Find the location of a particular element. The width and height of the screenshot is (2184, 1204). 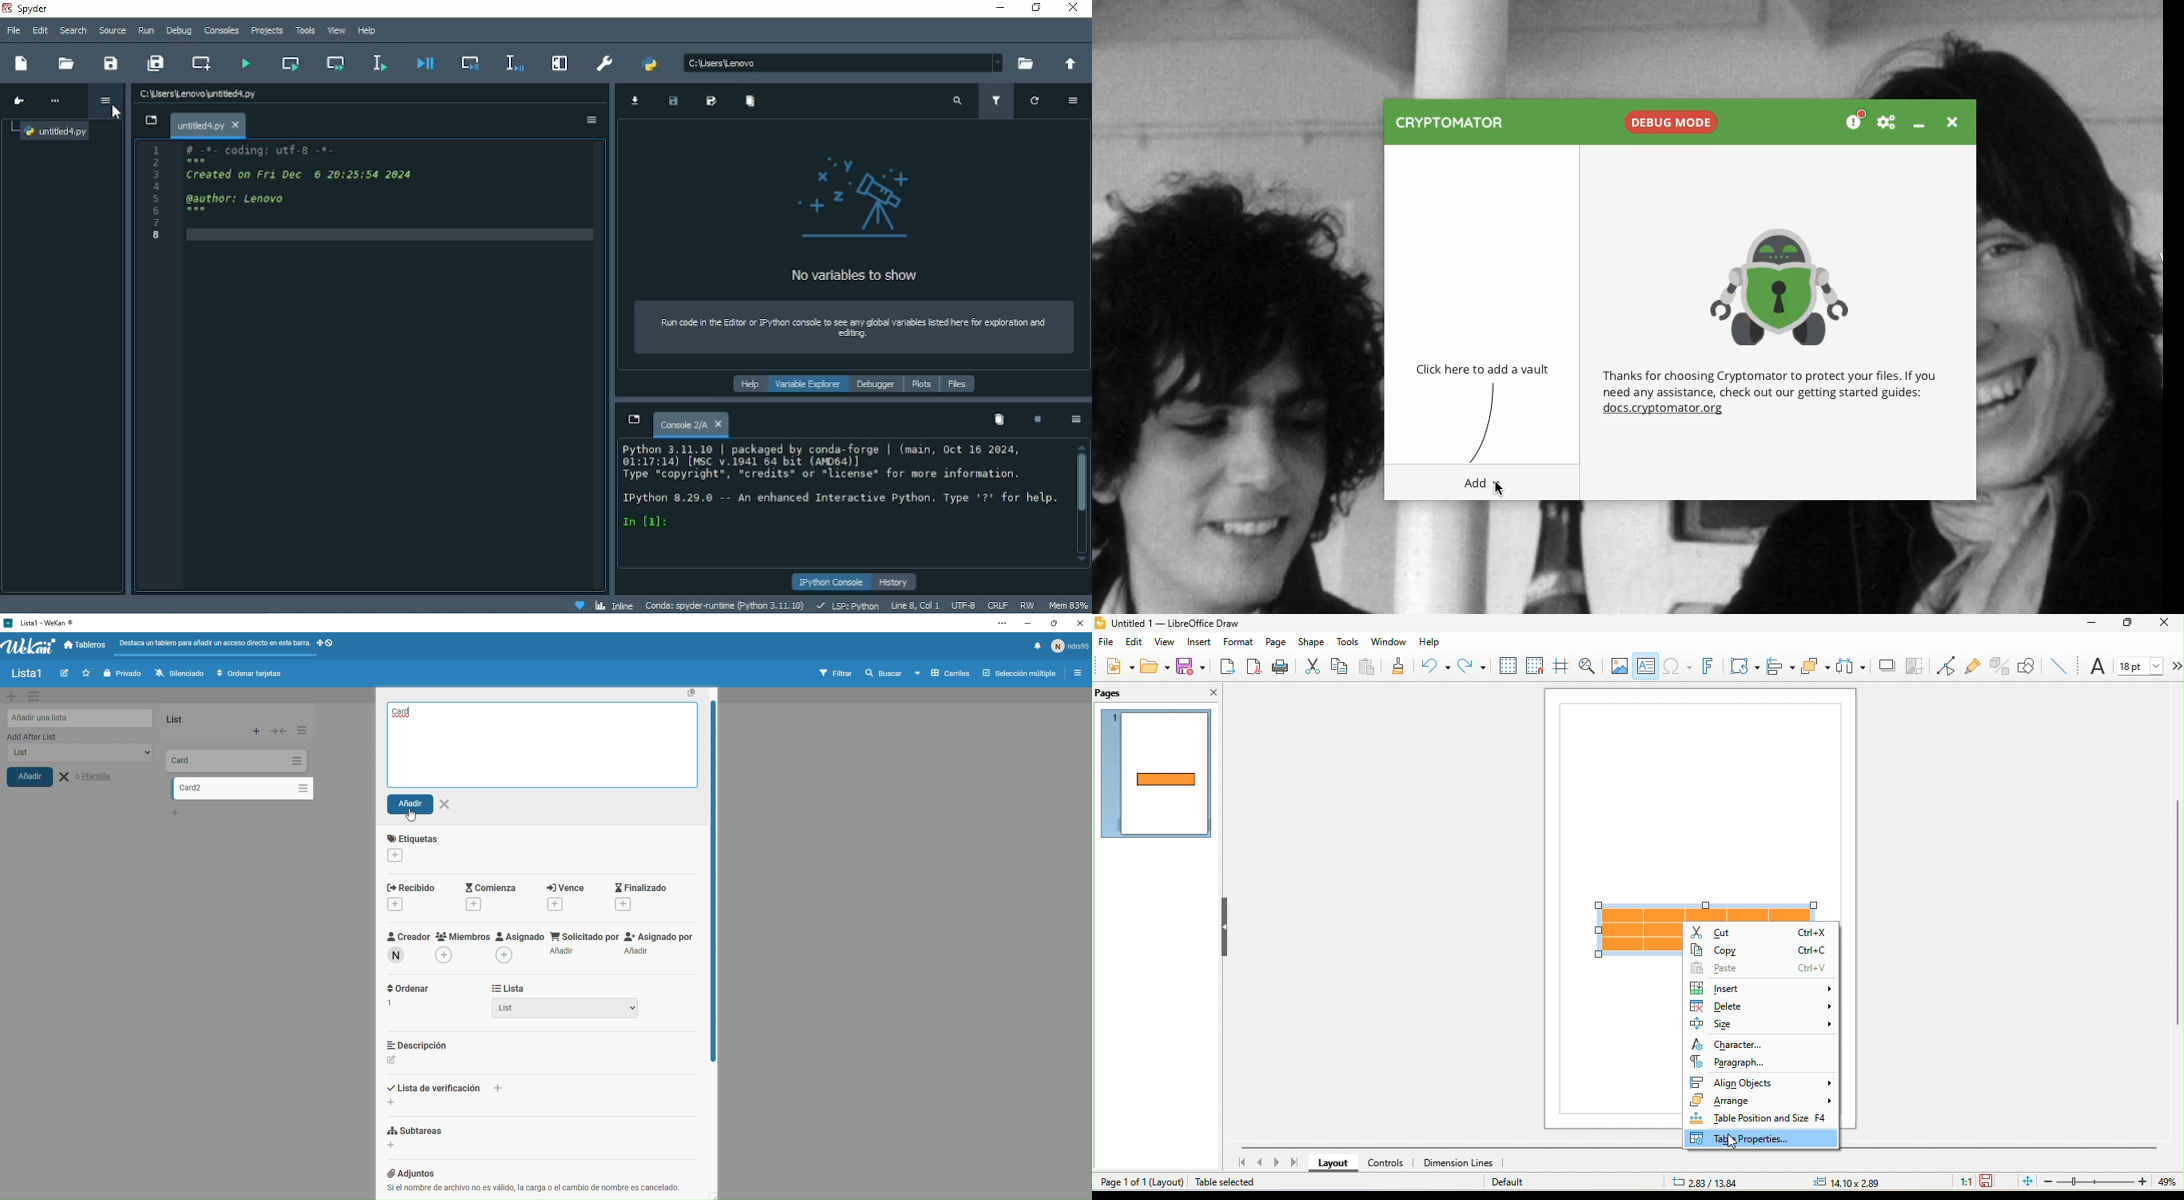

settings is located at coordinates (37, 697).